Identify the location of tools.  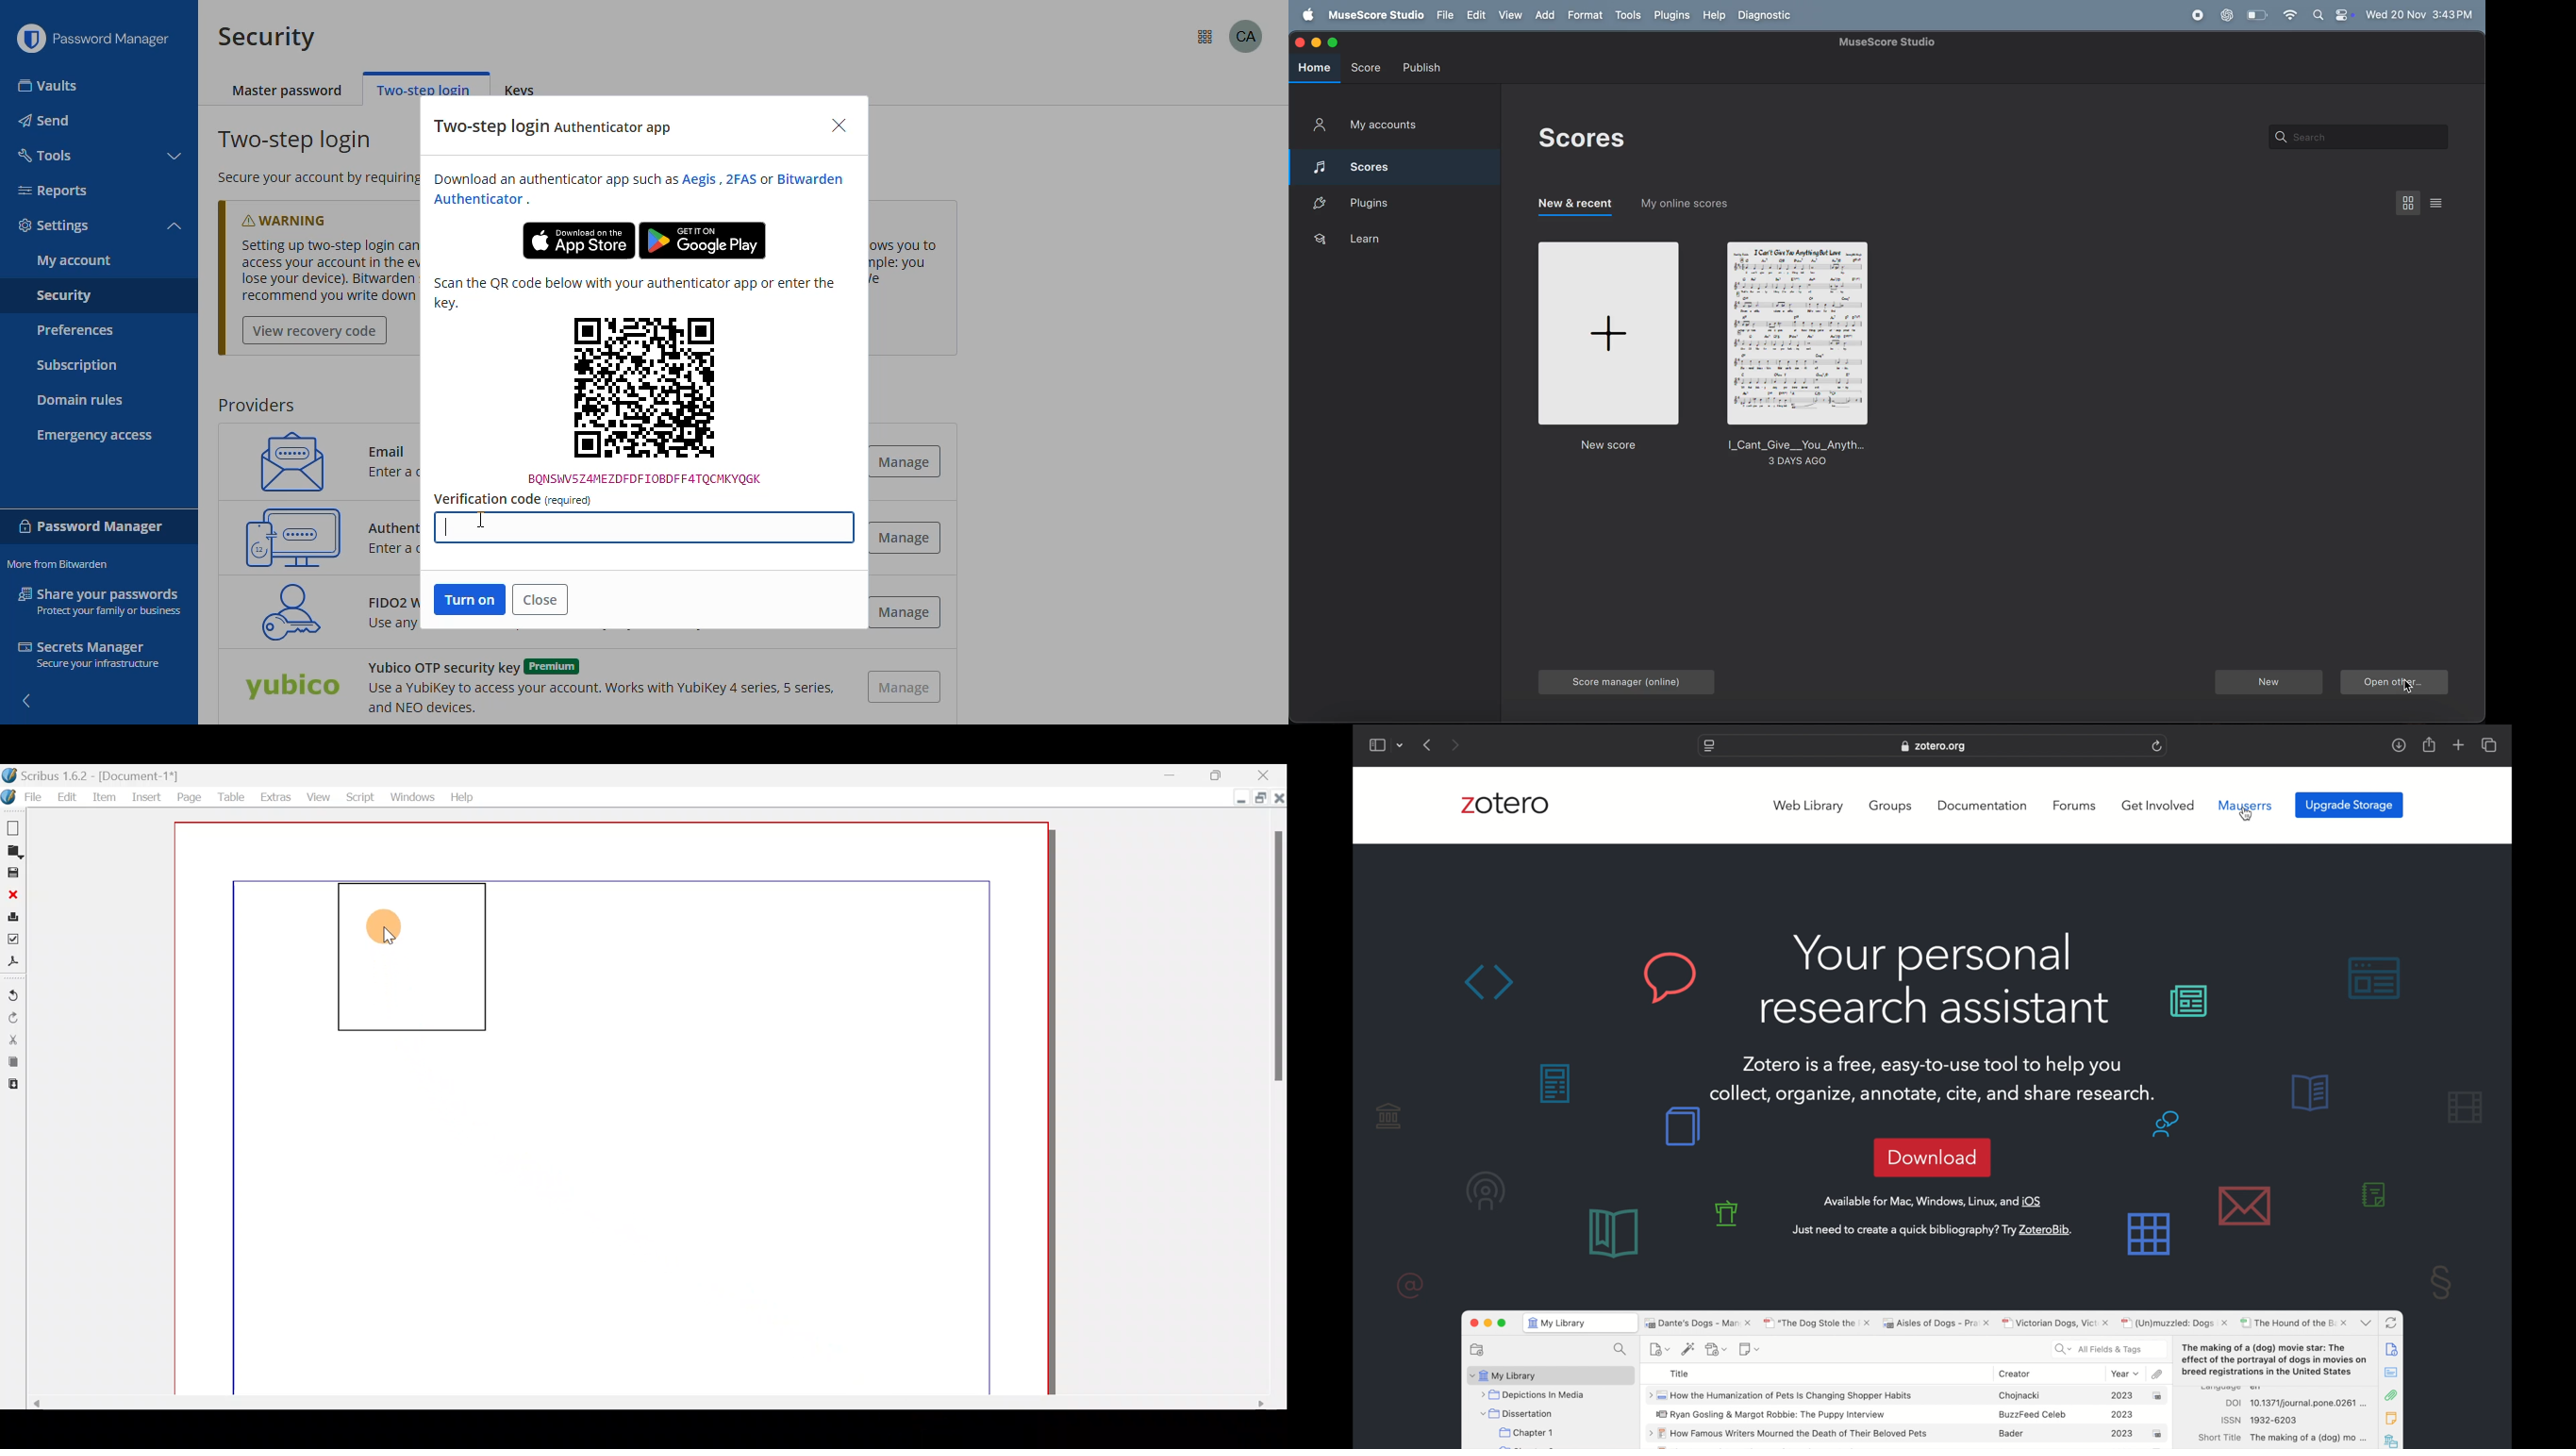
(43, 154).